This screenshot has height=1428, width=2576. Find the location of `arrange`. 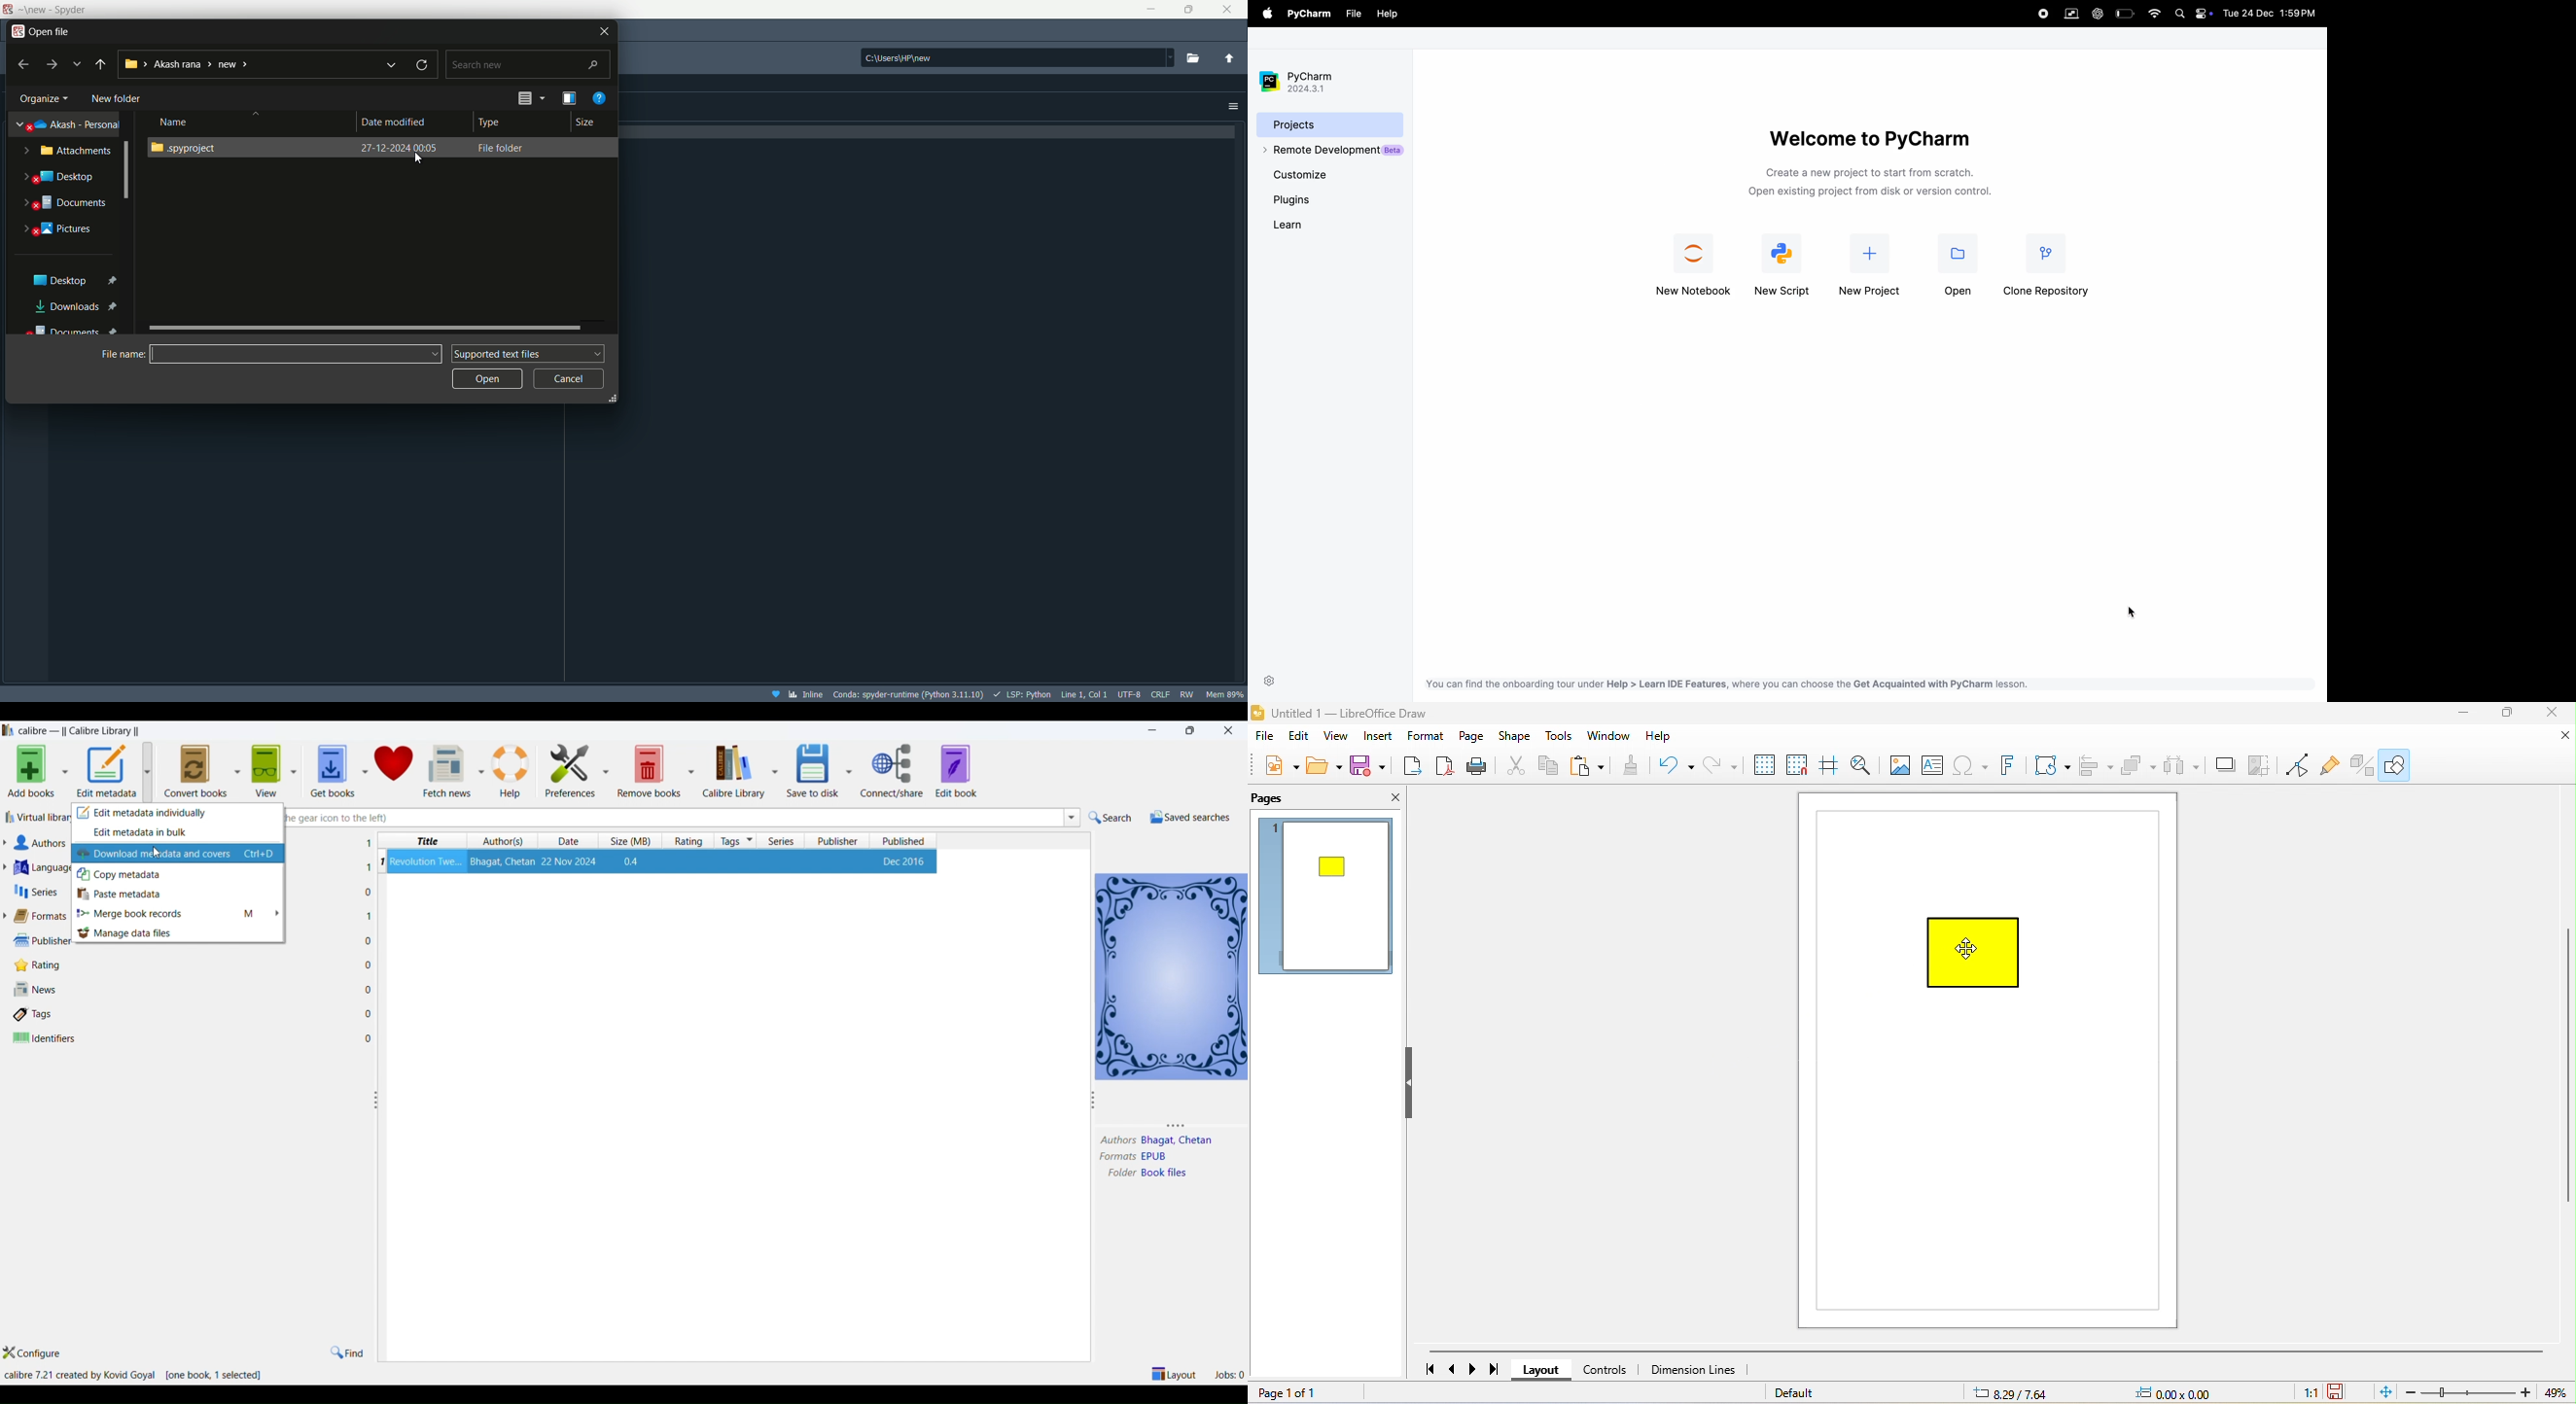

arrange is located at coordinates (2142, 766).